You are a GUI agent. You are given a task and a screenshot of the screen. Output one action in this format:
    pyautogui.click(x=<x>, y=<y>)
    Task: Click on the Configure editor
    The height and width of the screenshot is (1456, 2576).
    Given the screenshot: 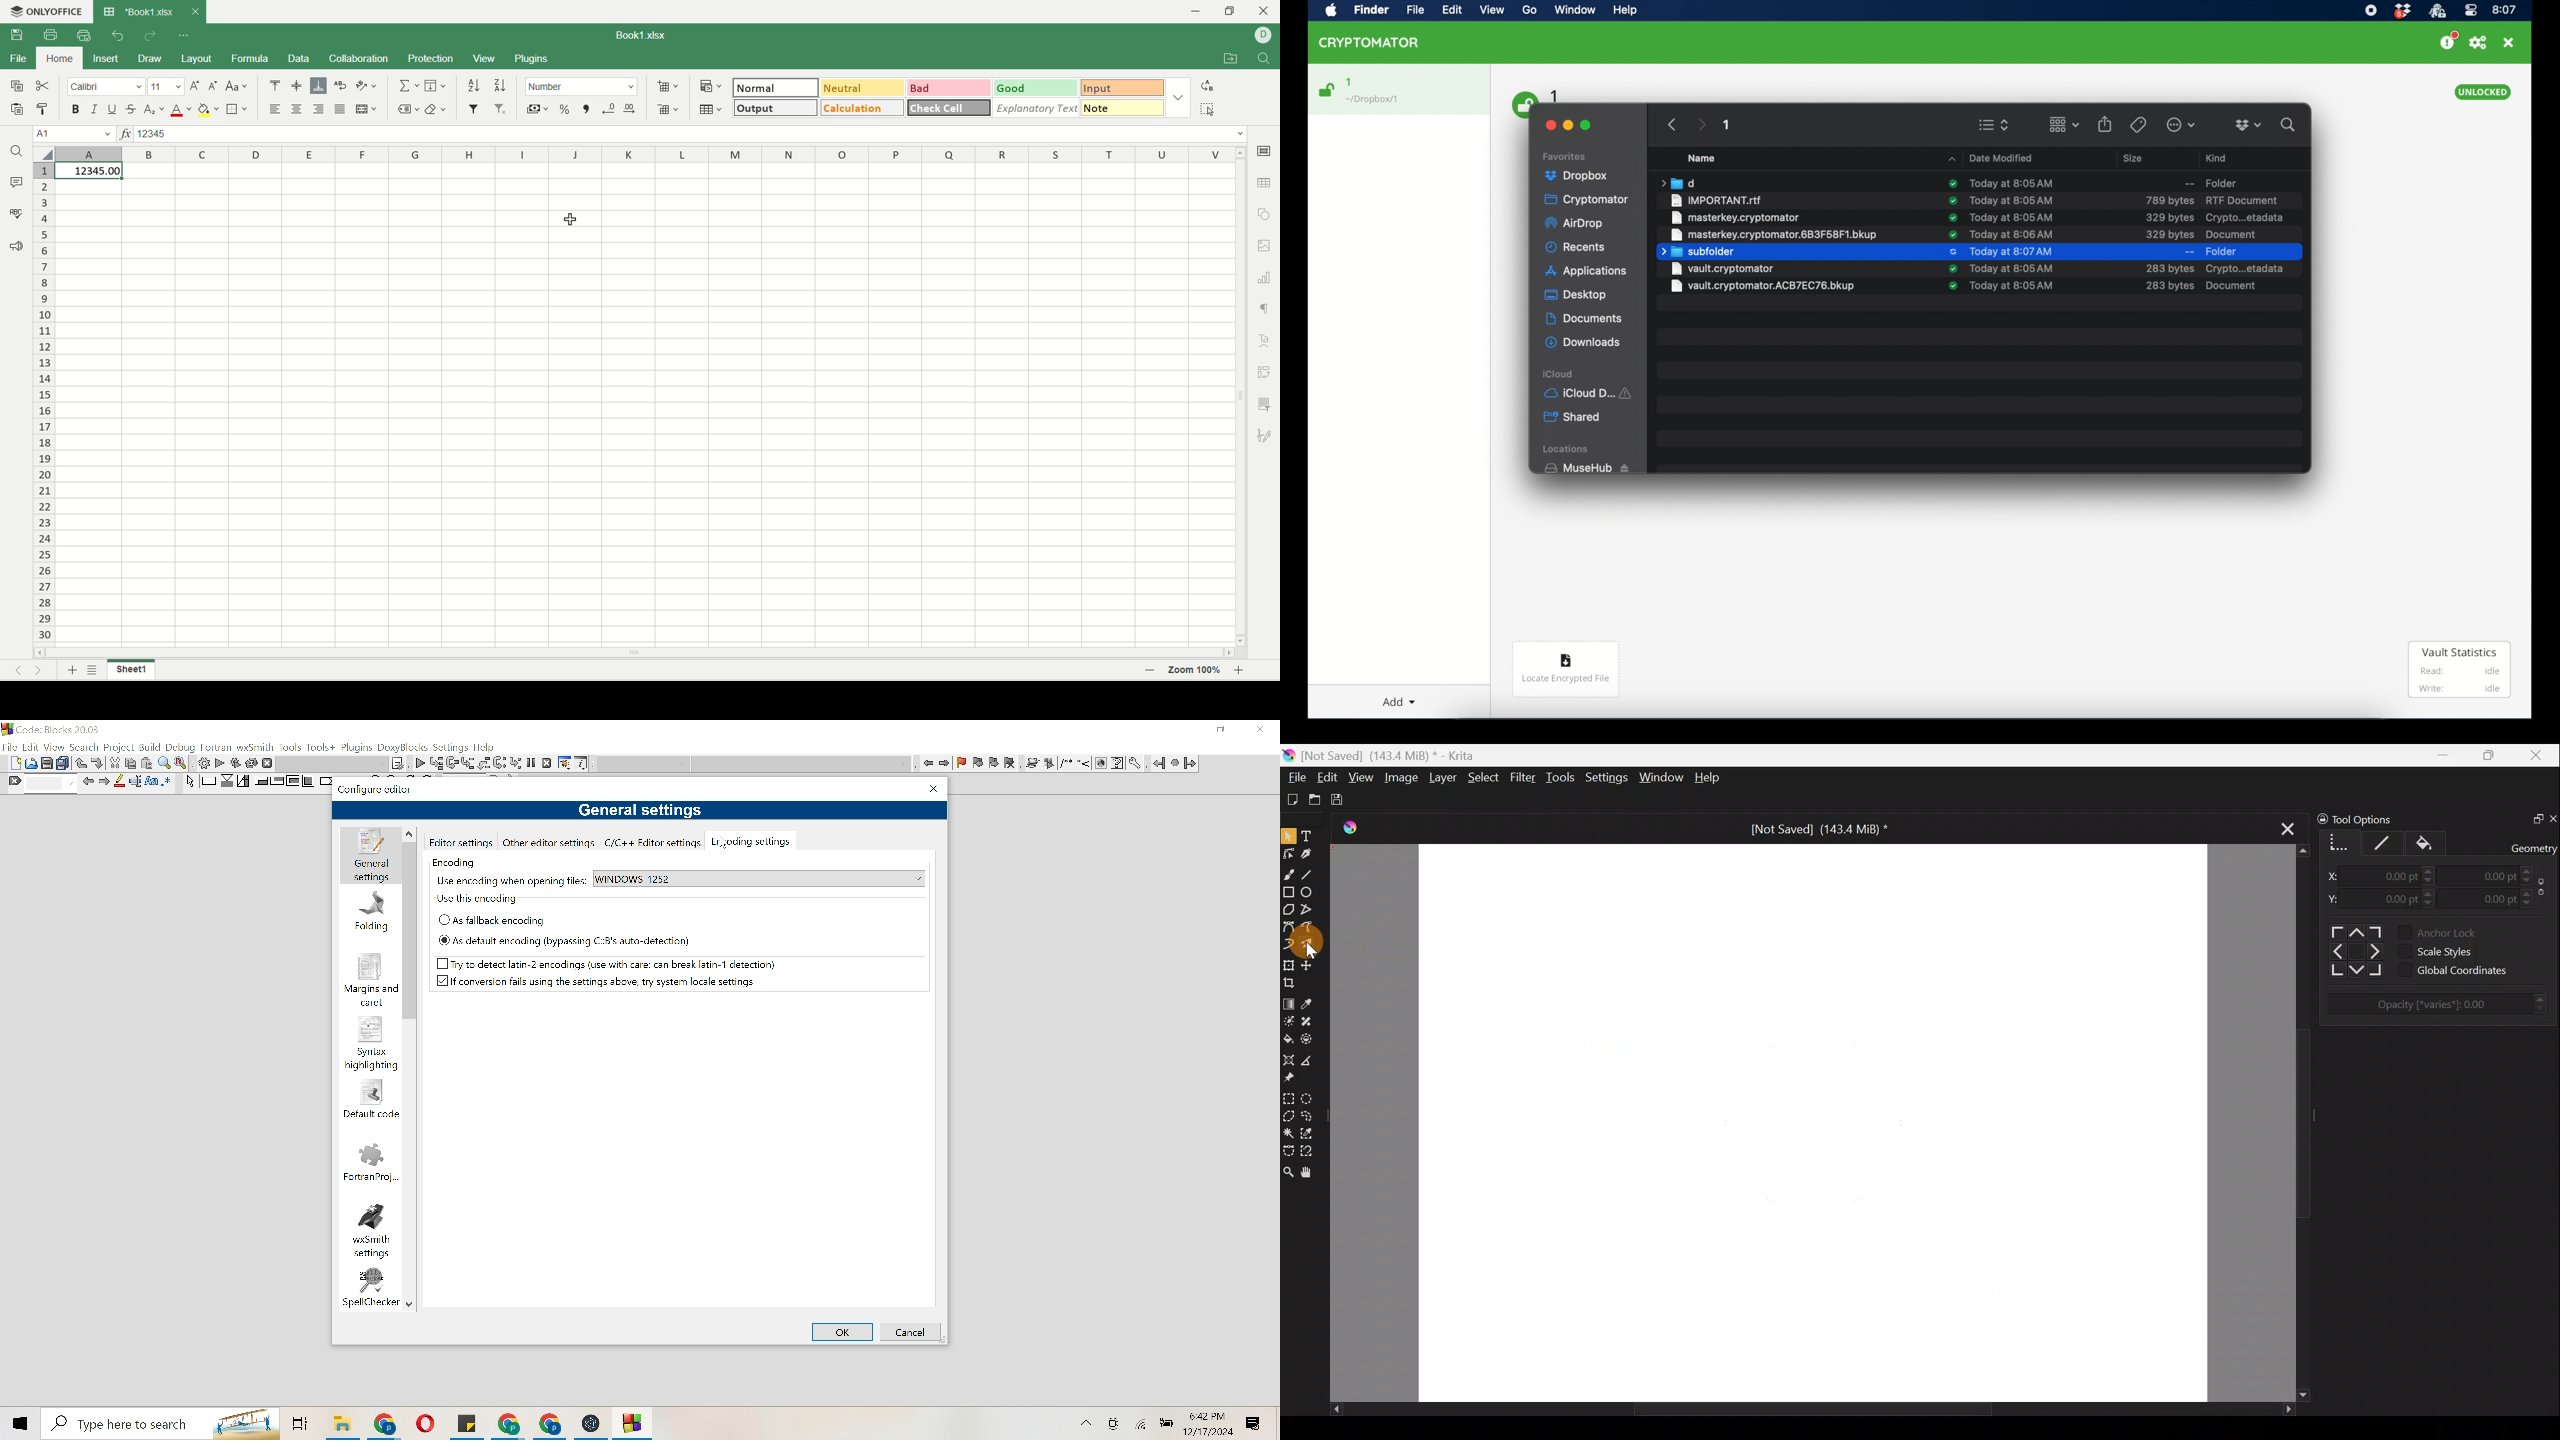 What is the action you would take?
    pyautogui.click(x=380, y=787)
    